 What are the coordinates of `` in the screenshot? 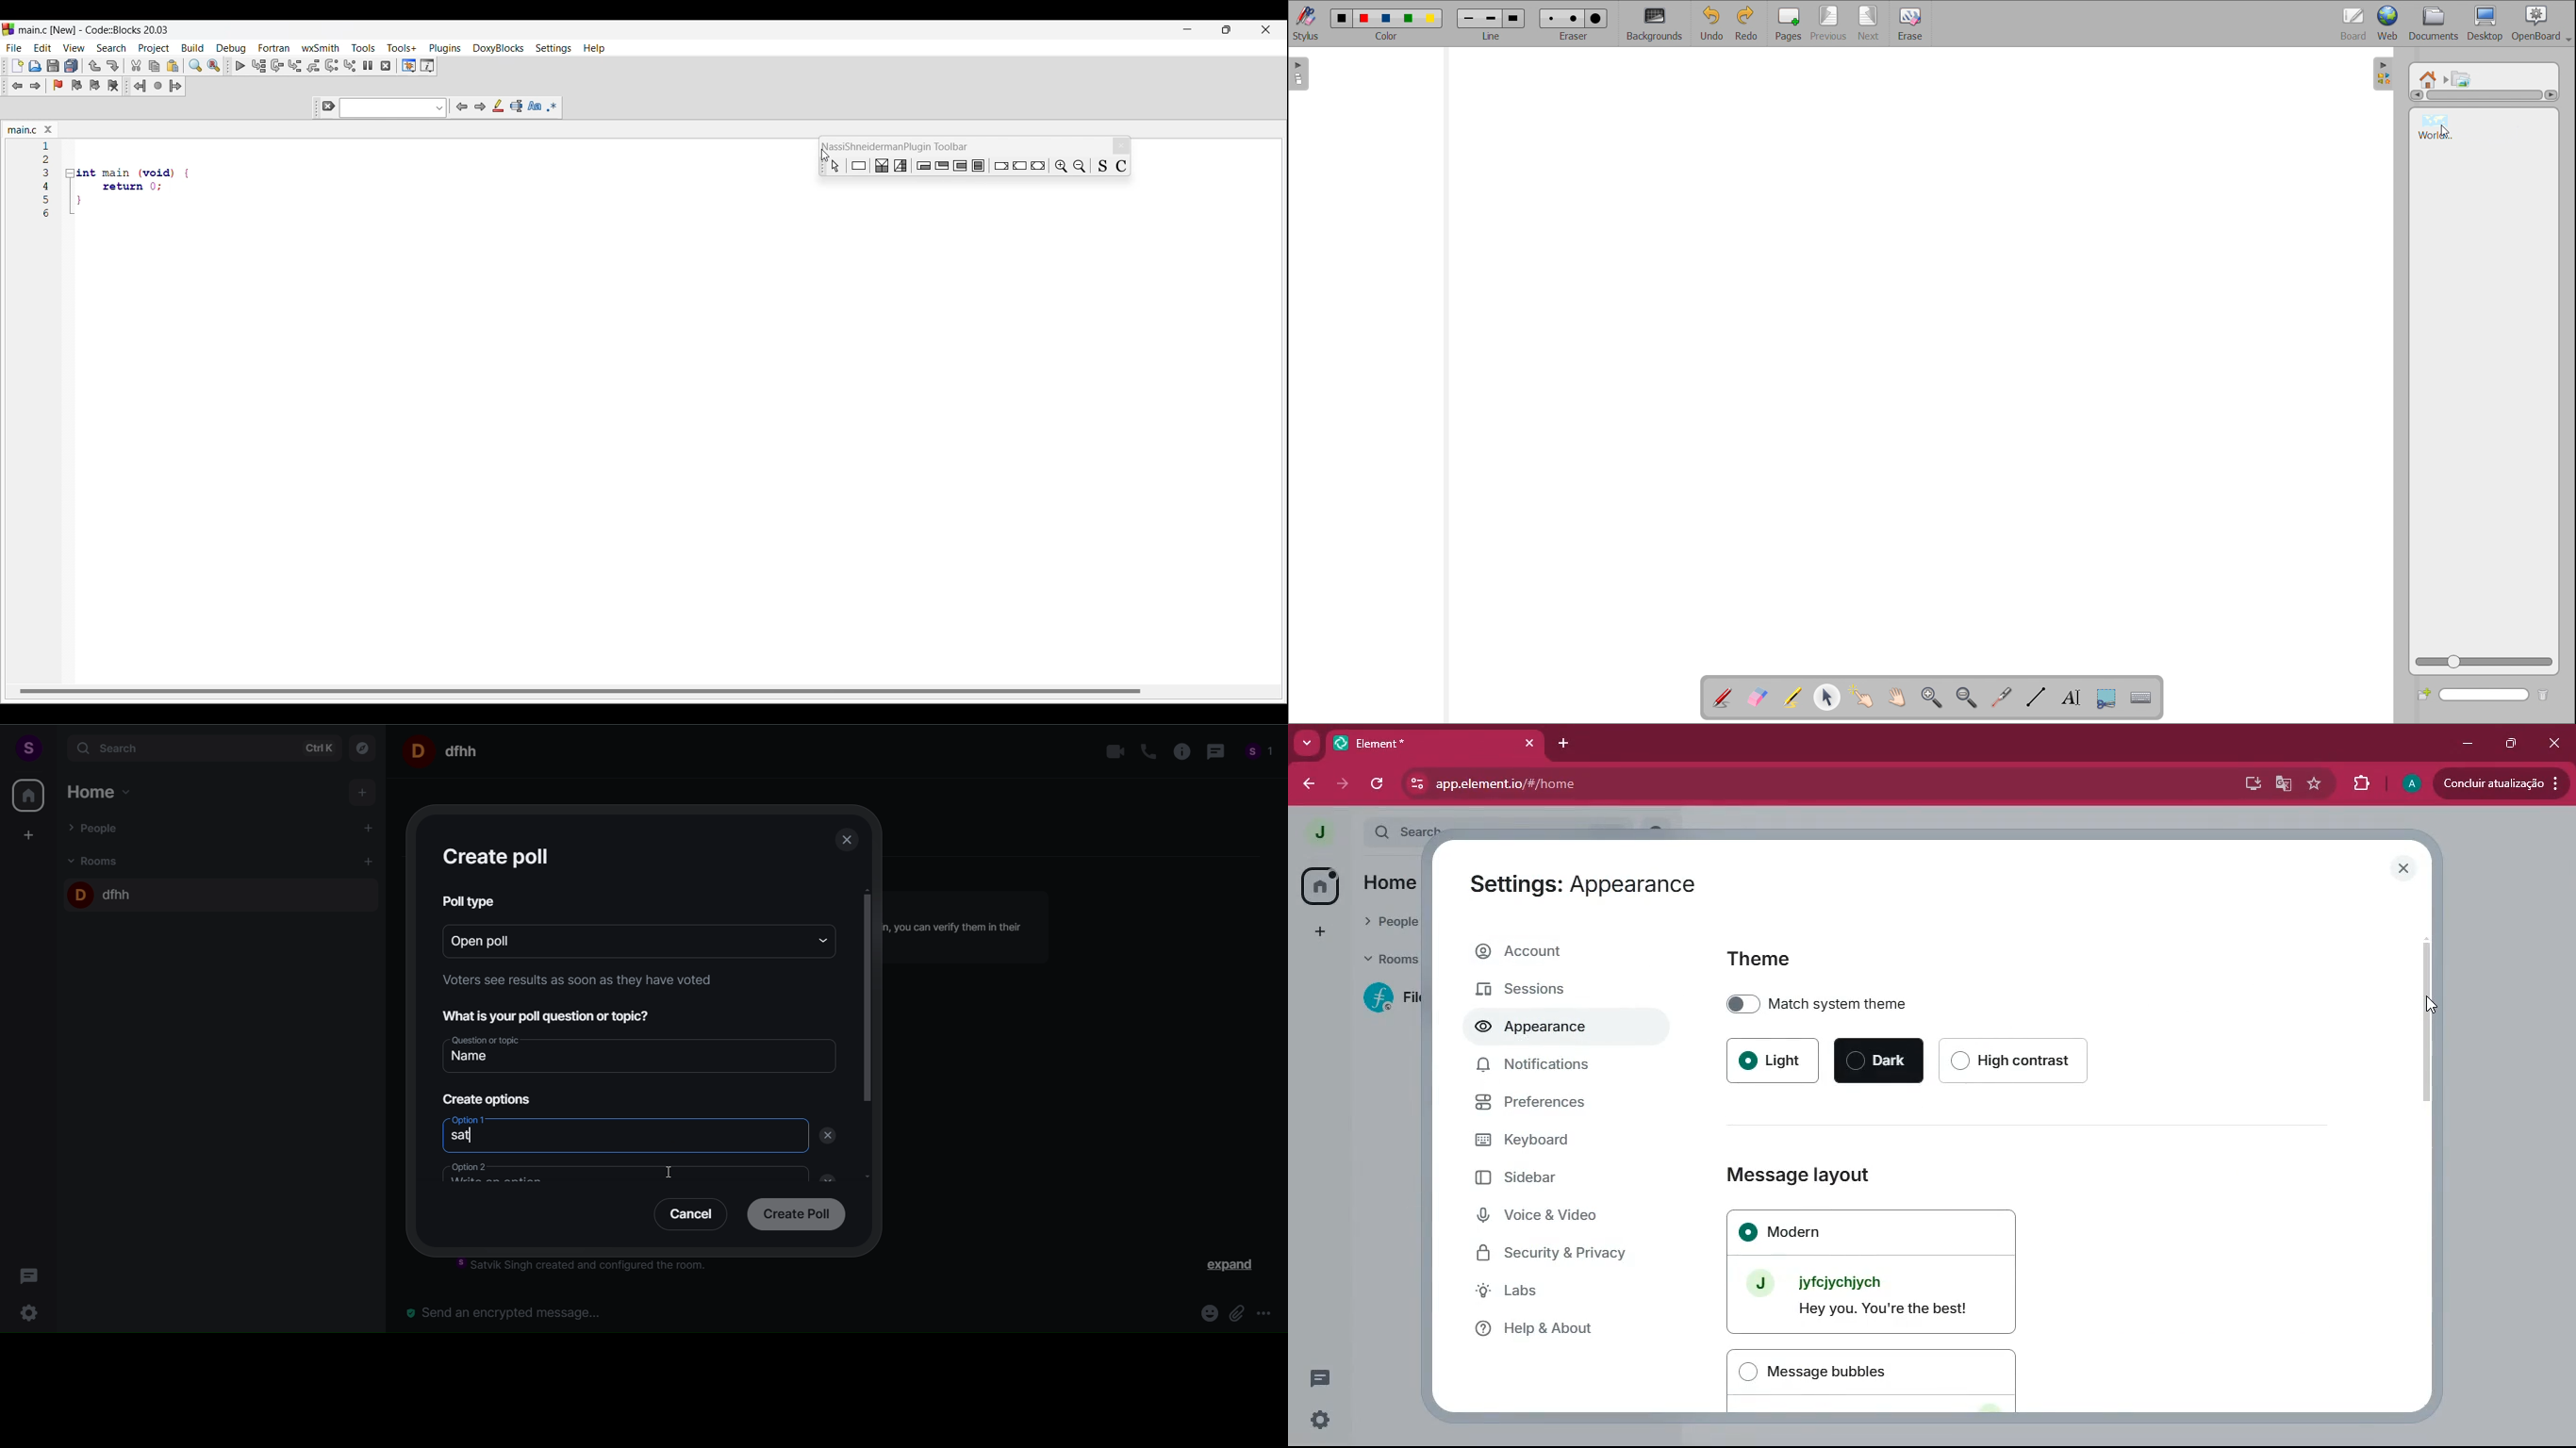 It's located at (925, 165).